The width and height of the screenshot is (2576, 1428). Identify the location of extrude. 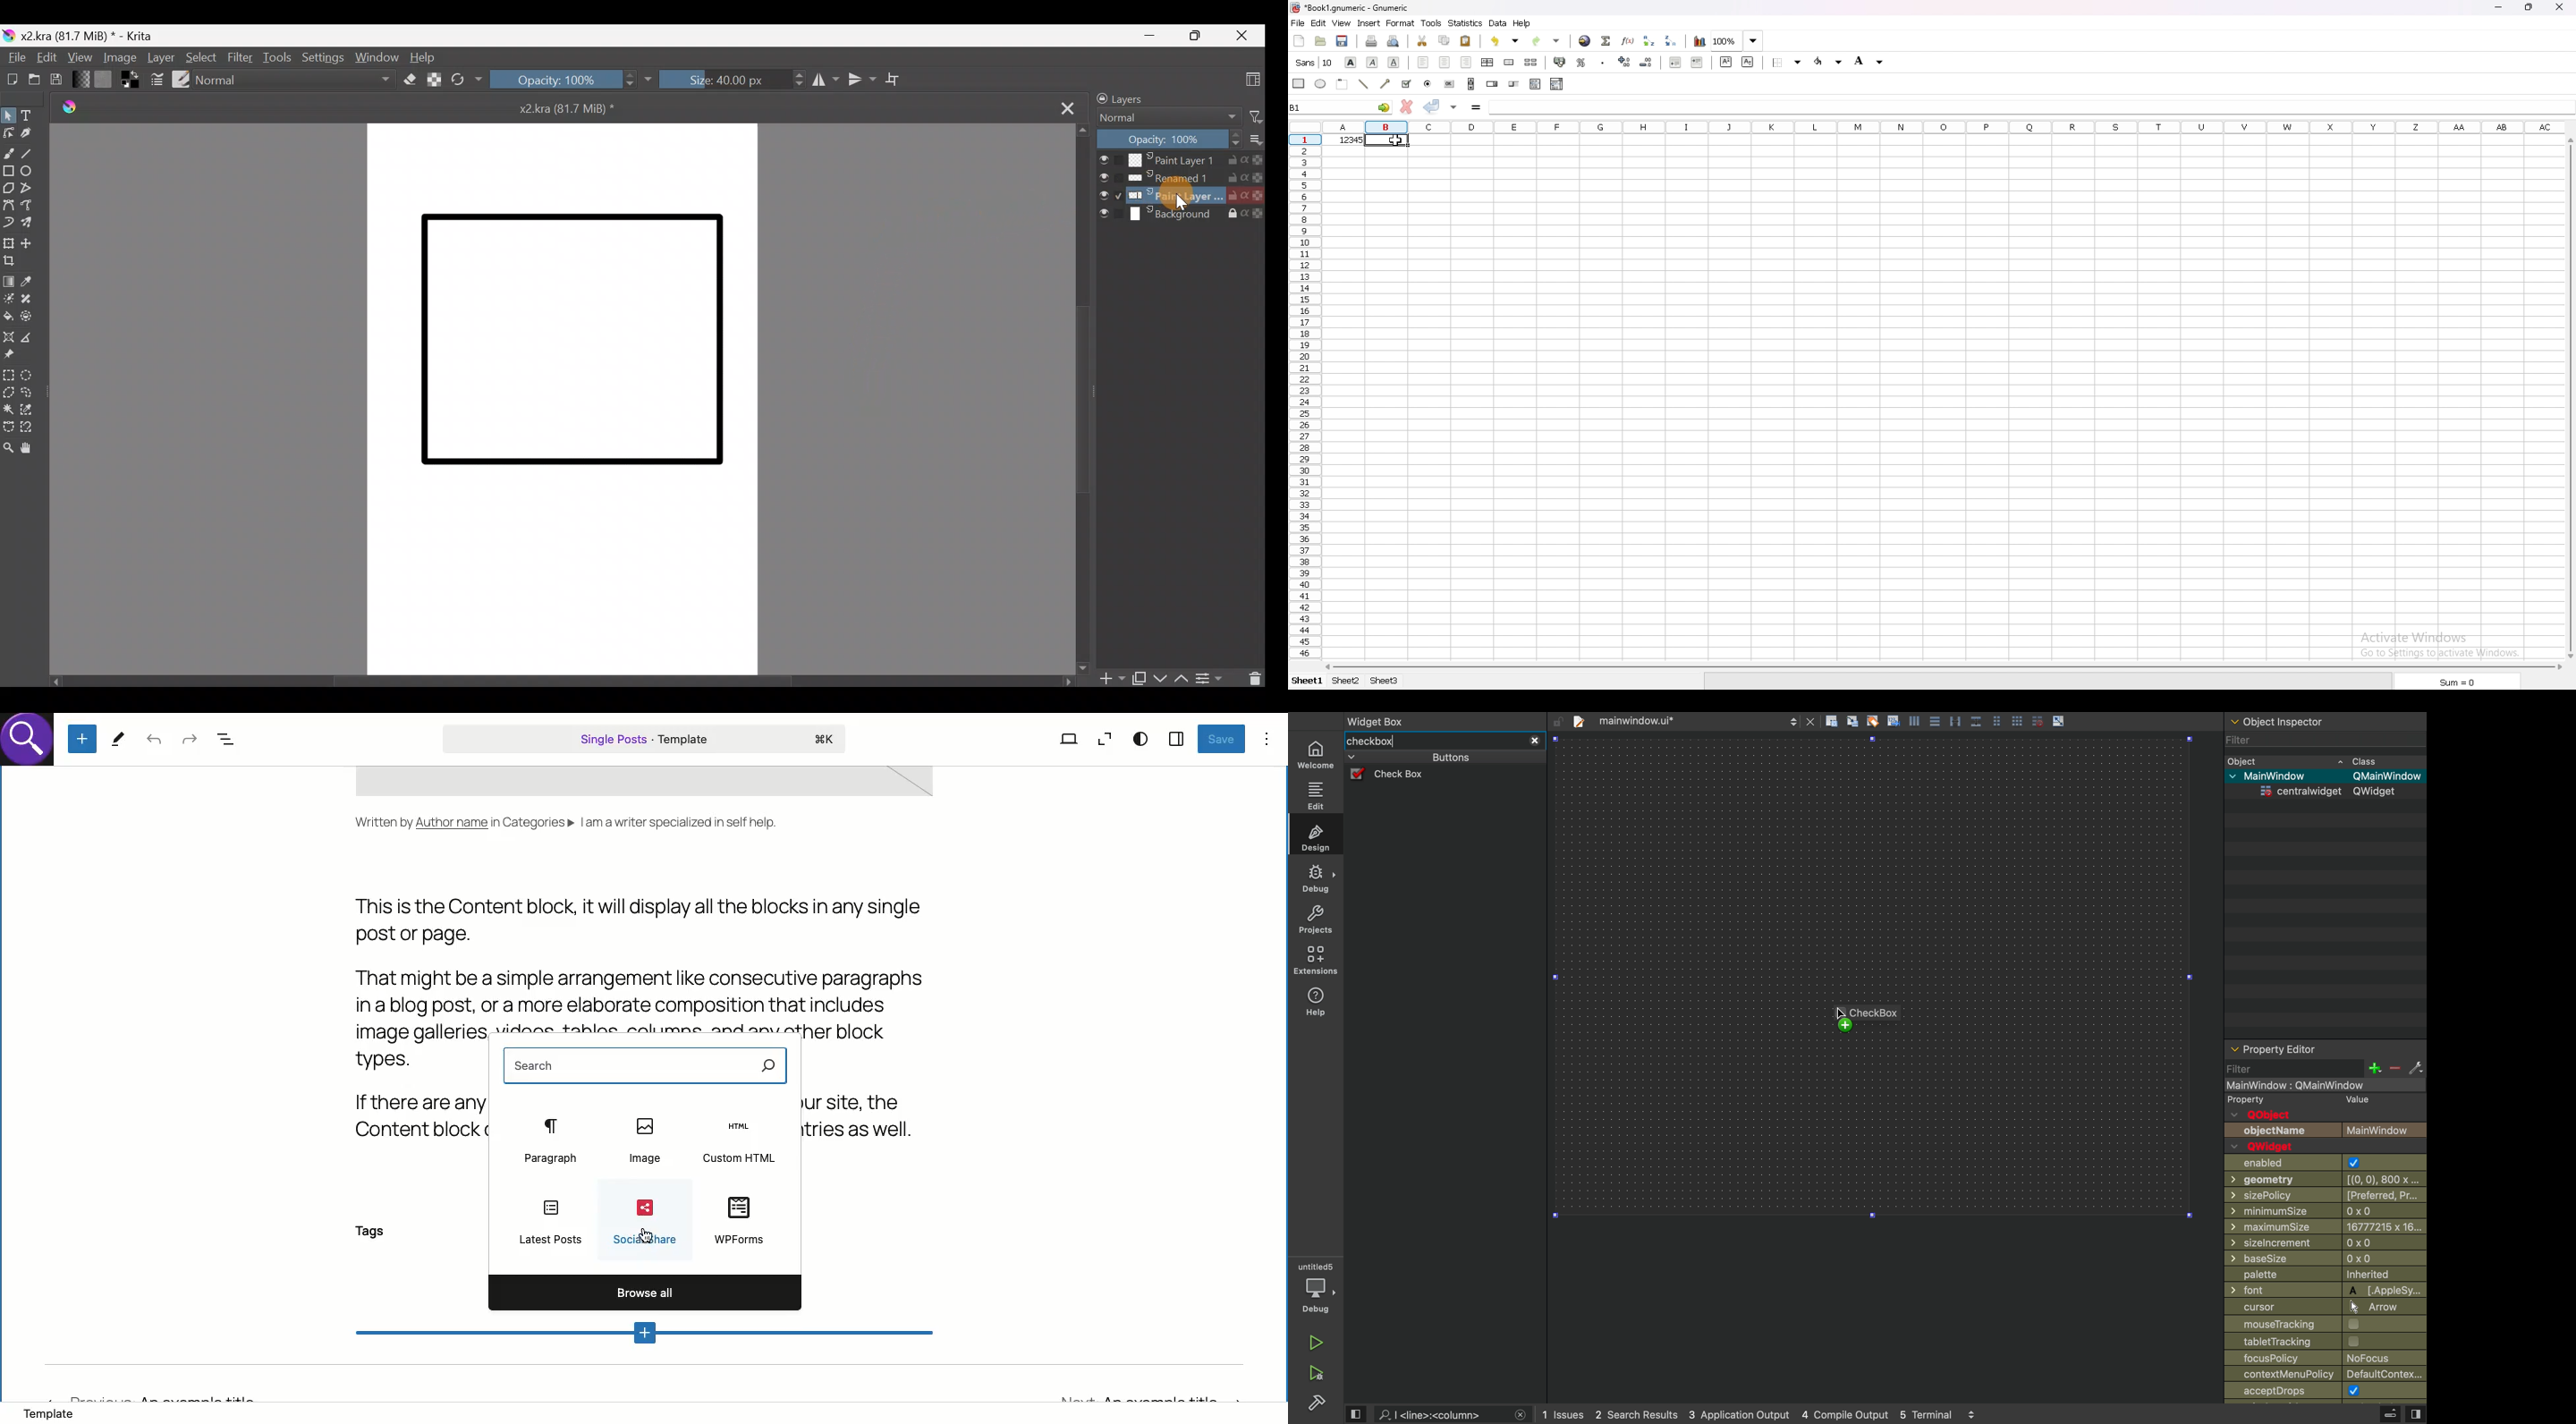
(2391, 1414).